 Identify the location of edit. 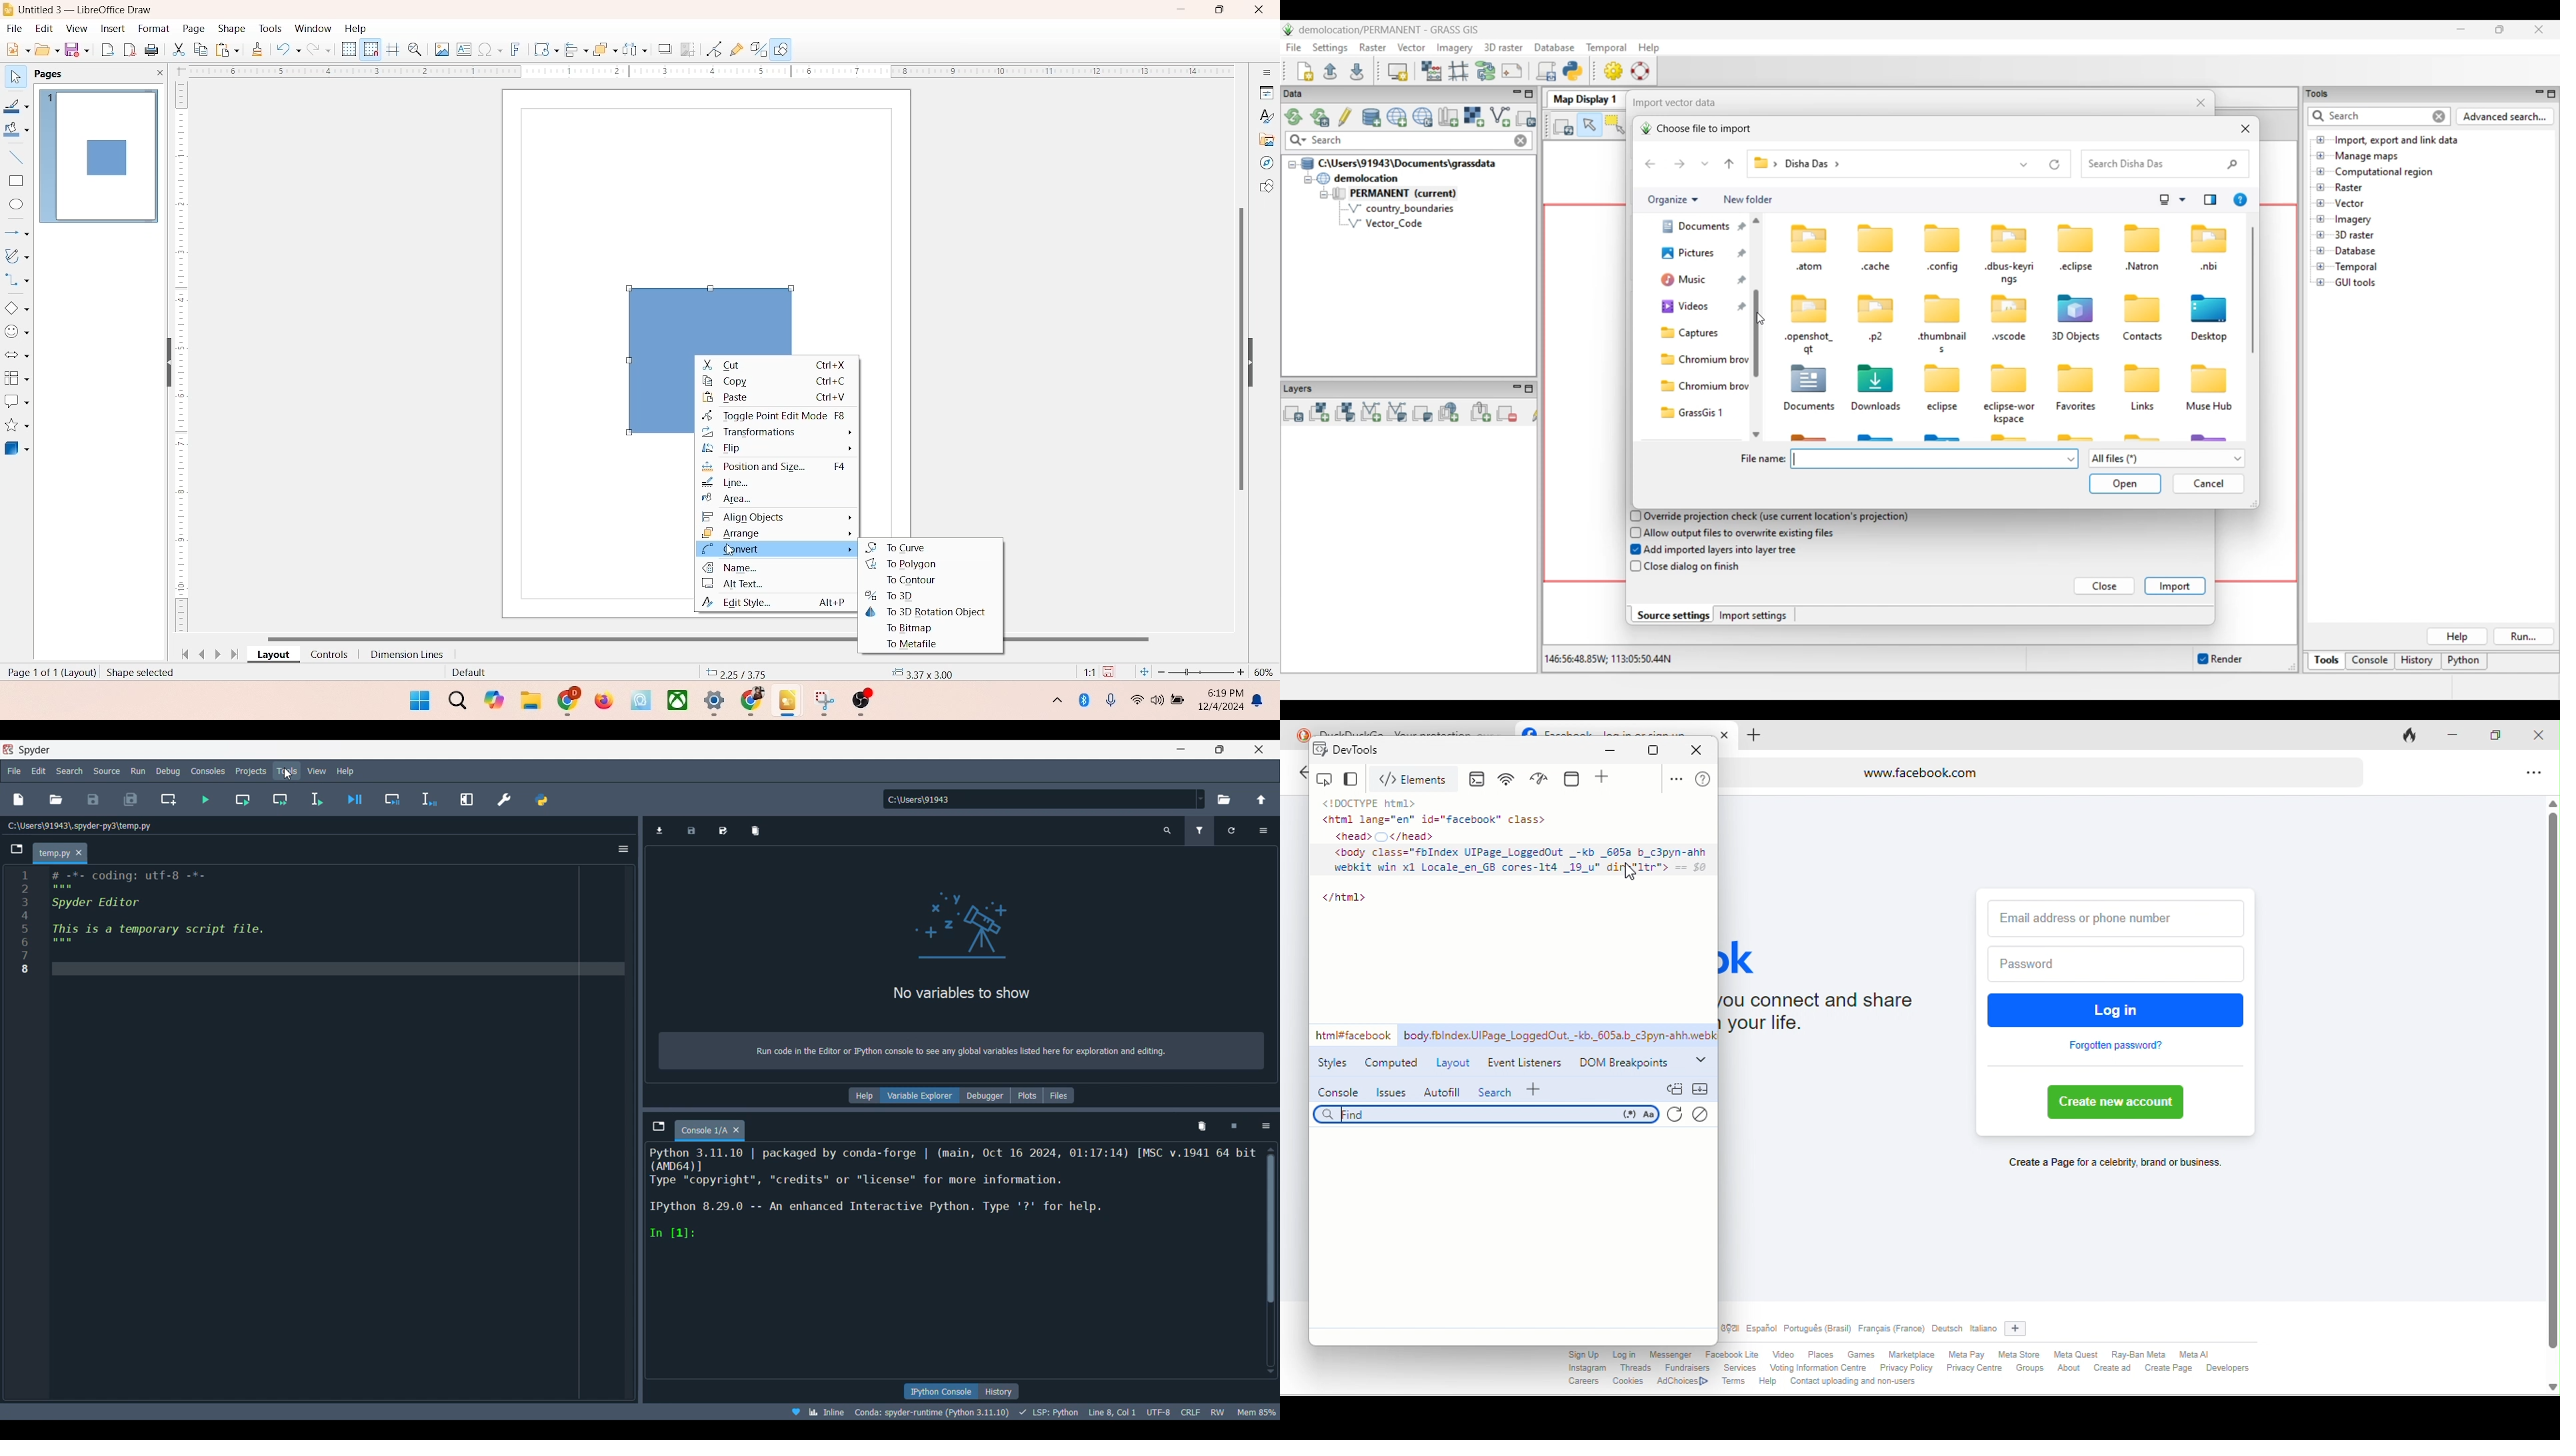
(42, 29).